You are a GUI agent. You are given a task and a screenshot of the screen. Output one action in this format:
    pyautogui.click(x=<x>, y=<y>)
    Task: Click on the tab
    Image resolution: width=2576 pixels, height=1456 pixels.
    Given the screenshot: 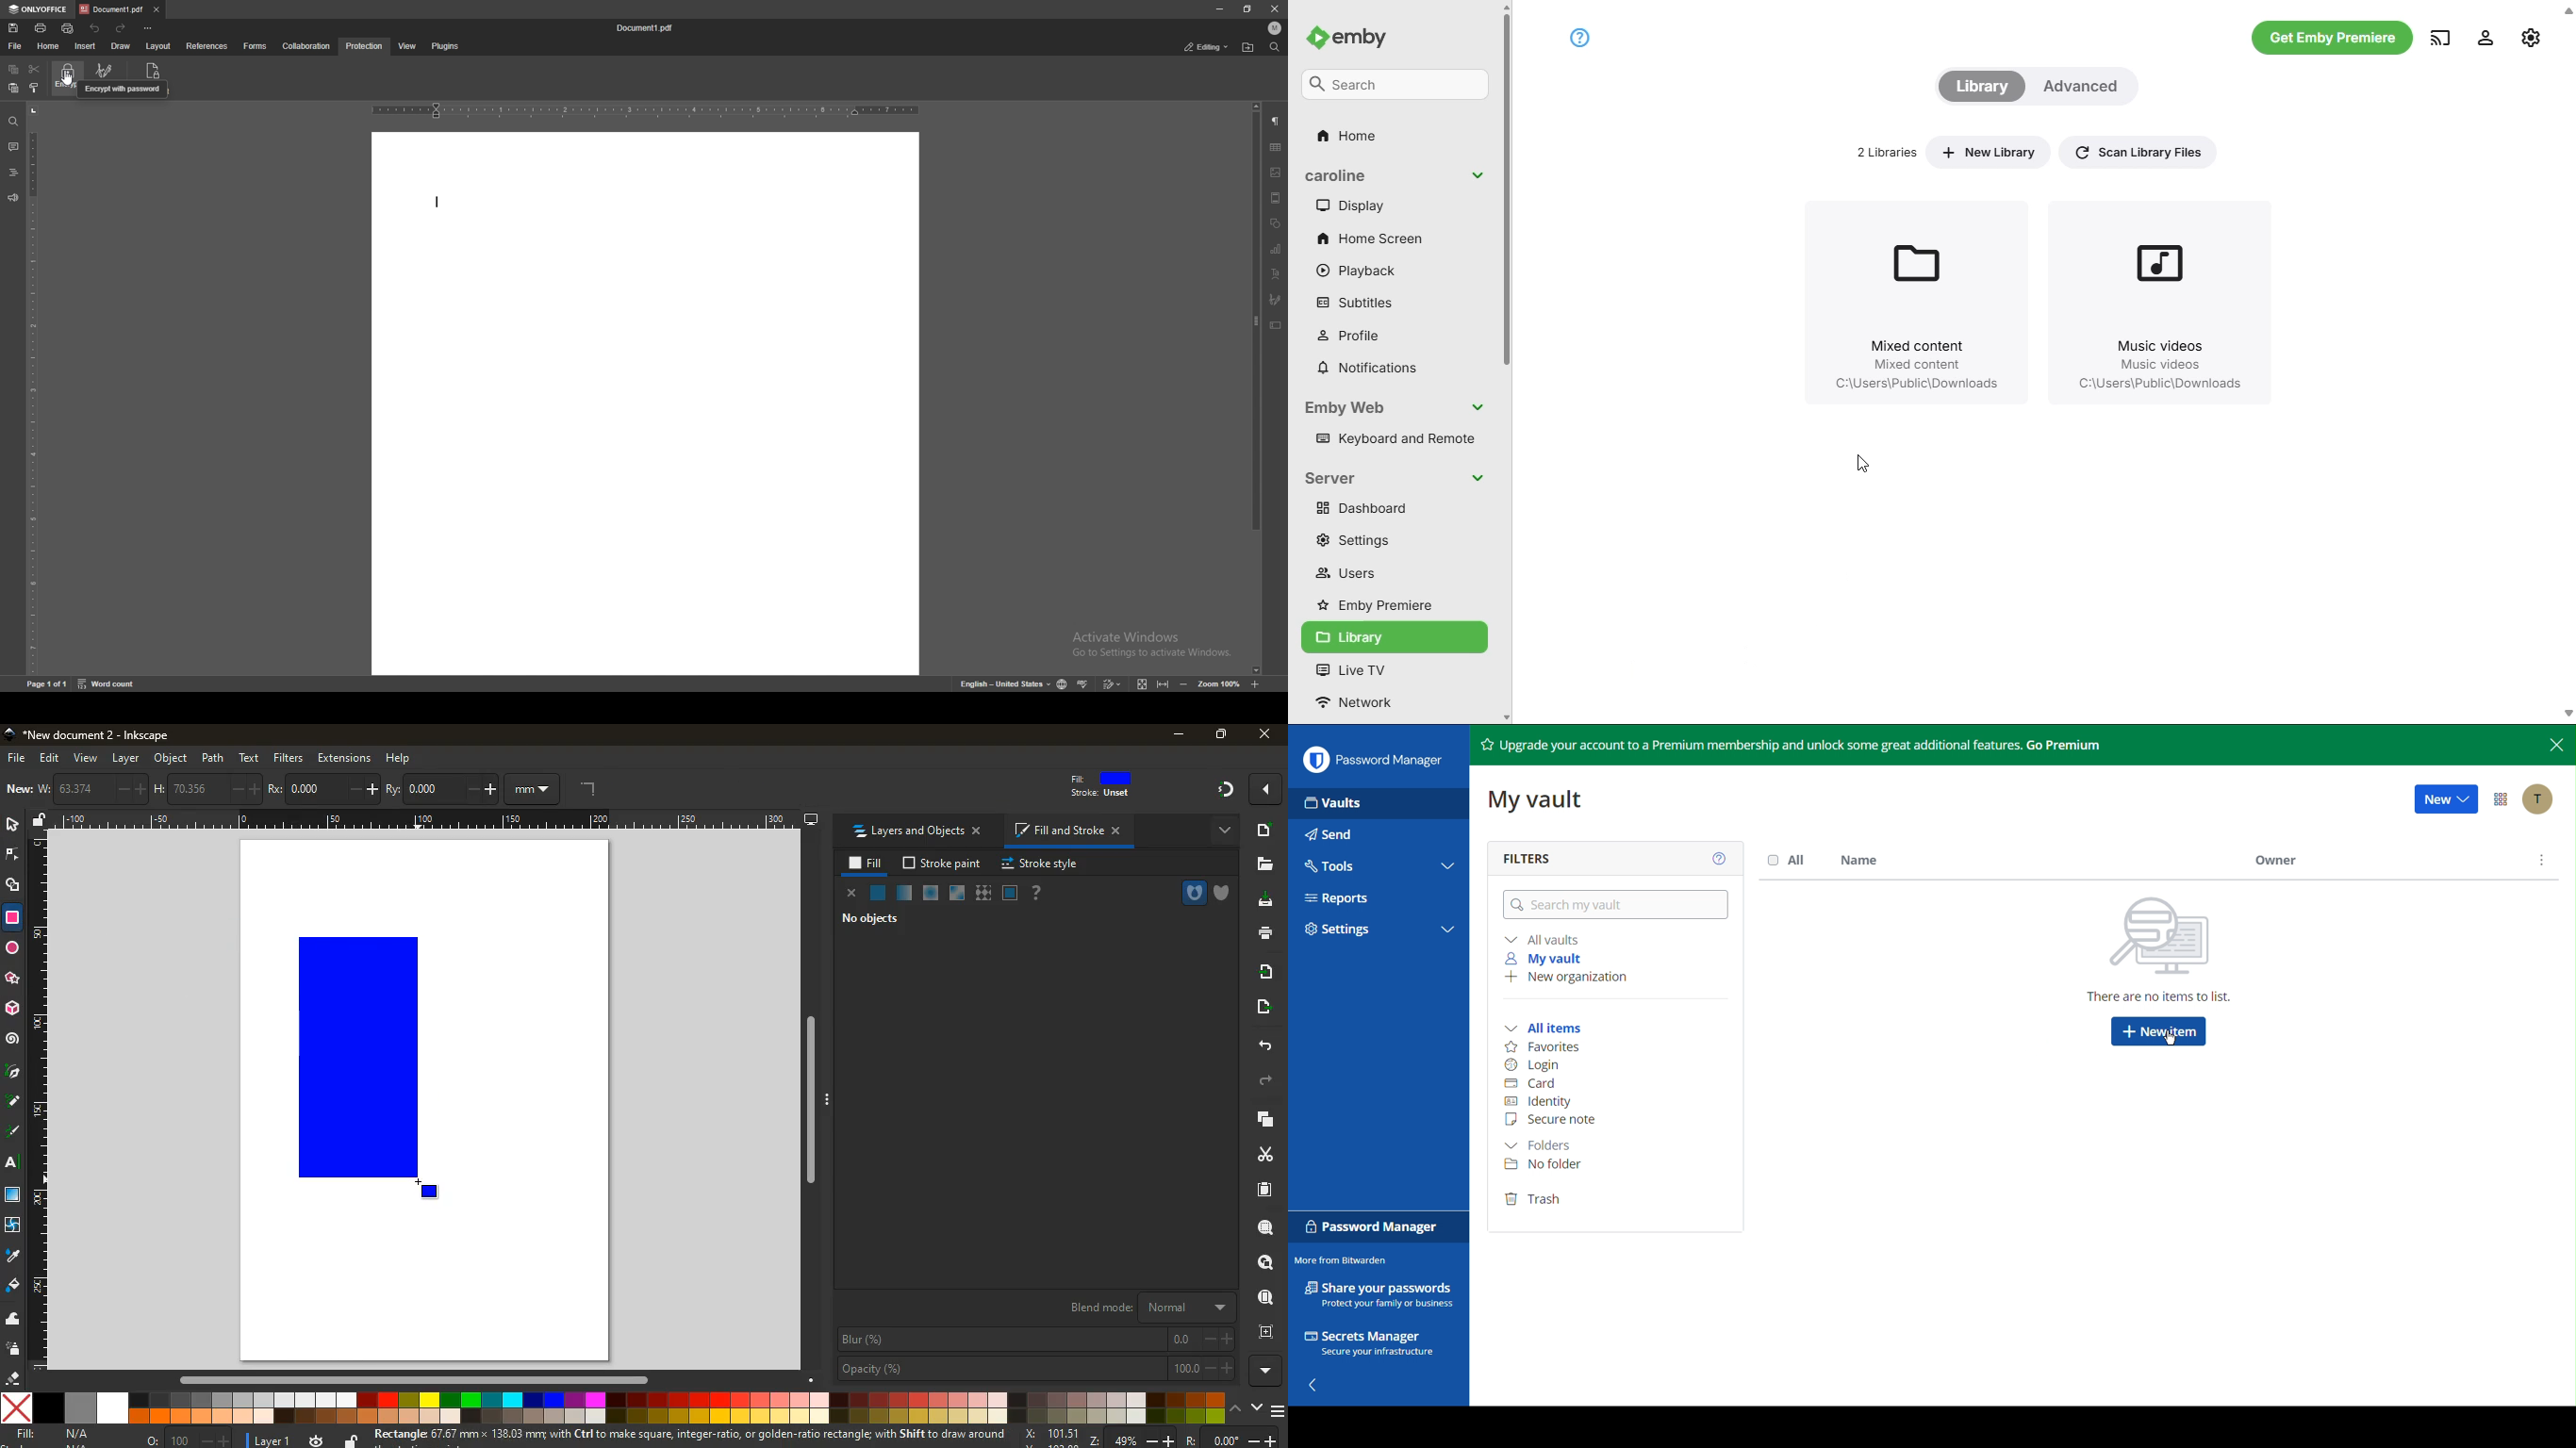 What is the action you would take?
    pyautogui.click(x=112, y=10)
    